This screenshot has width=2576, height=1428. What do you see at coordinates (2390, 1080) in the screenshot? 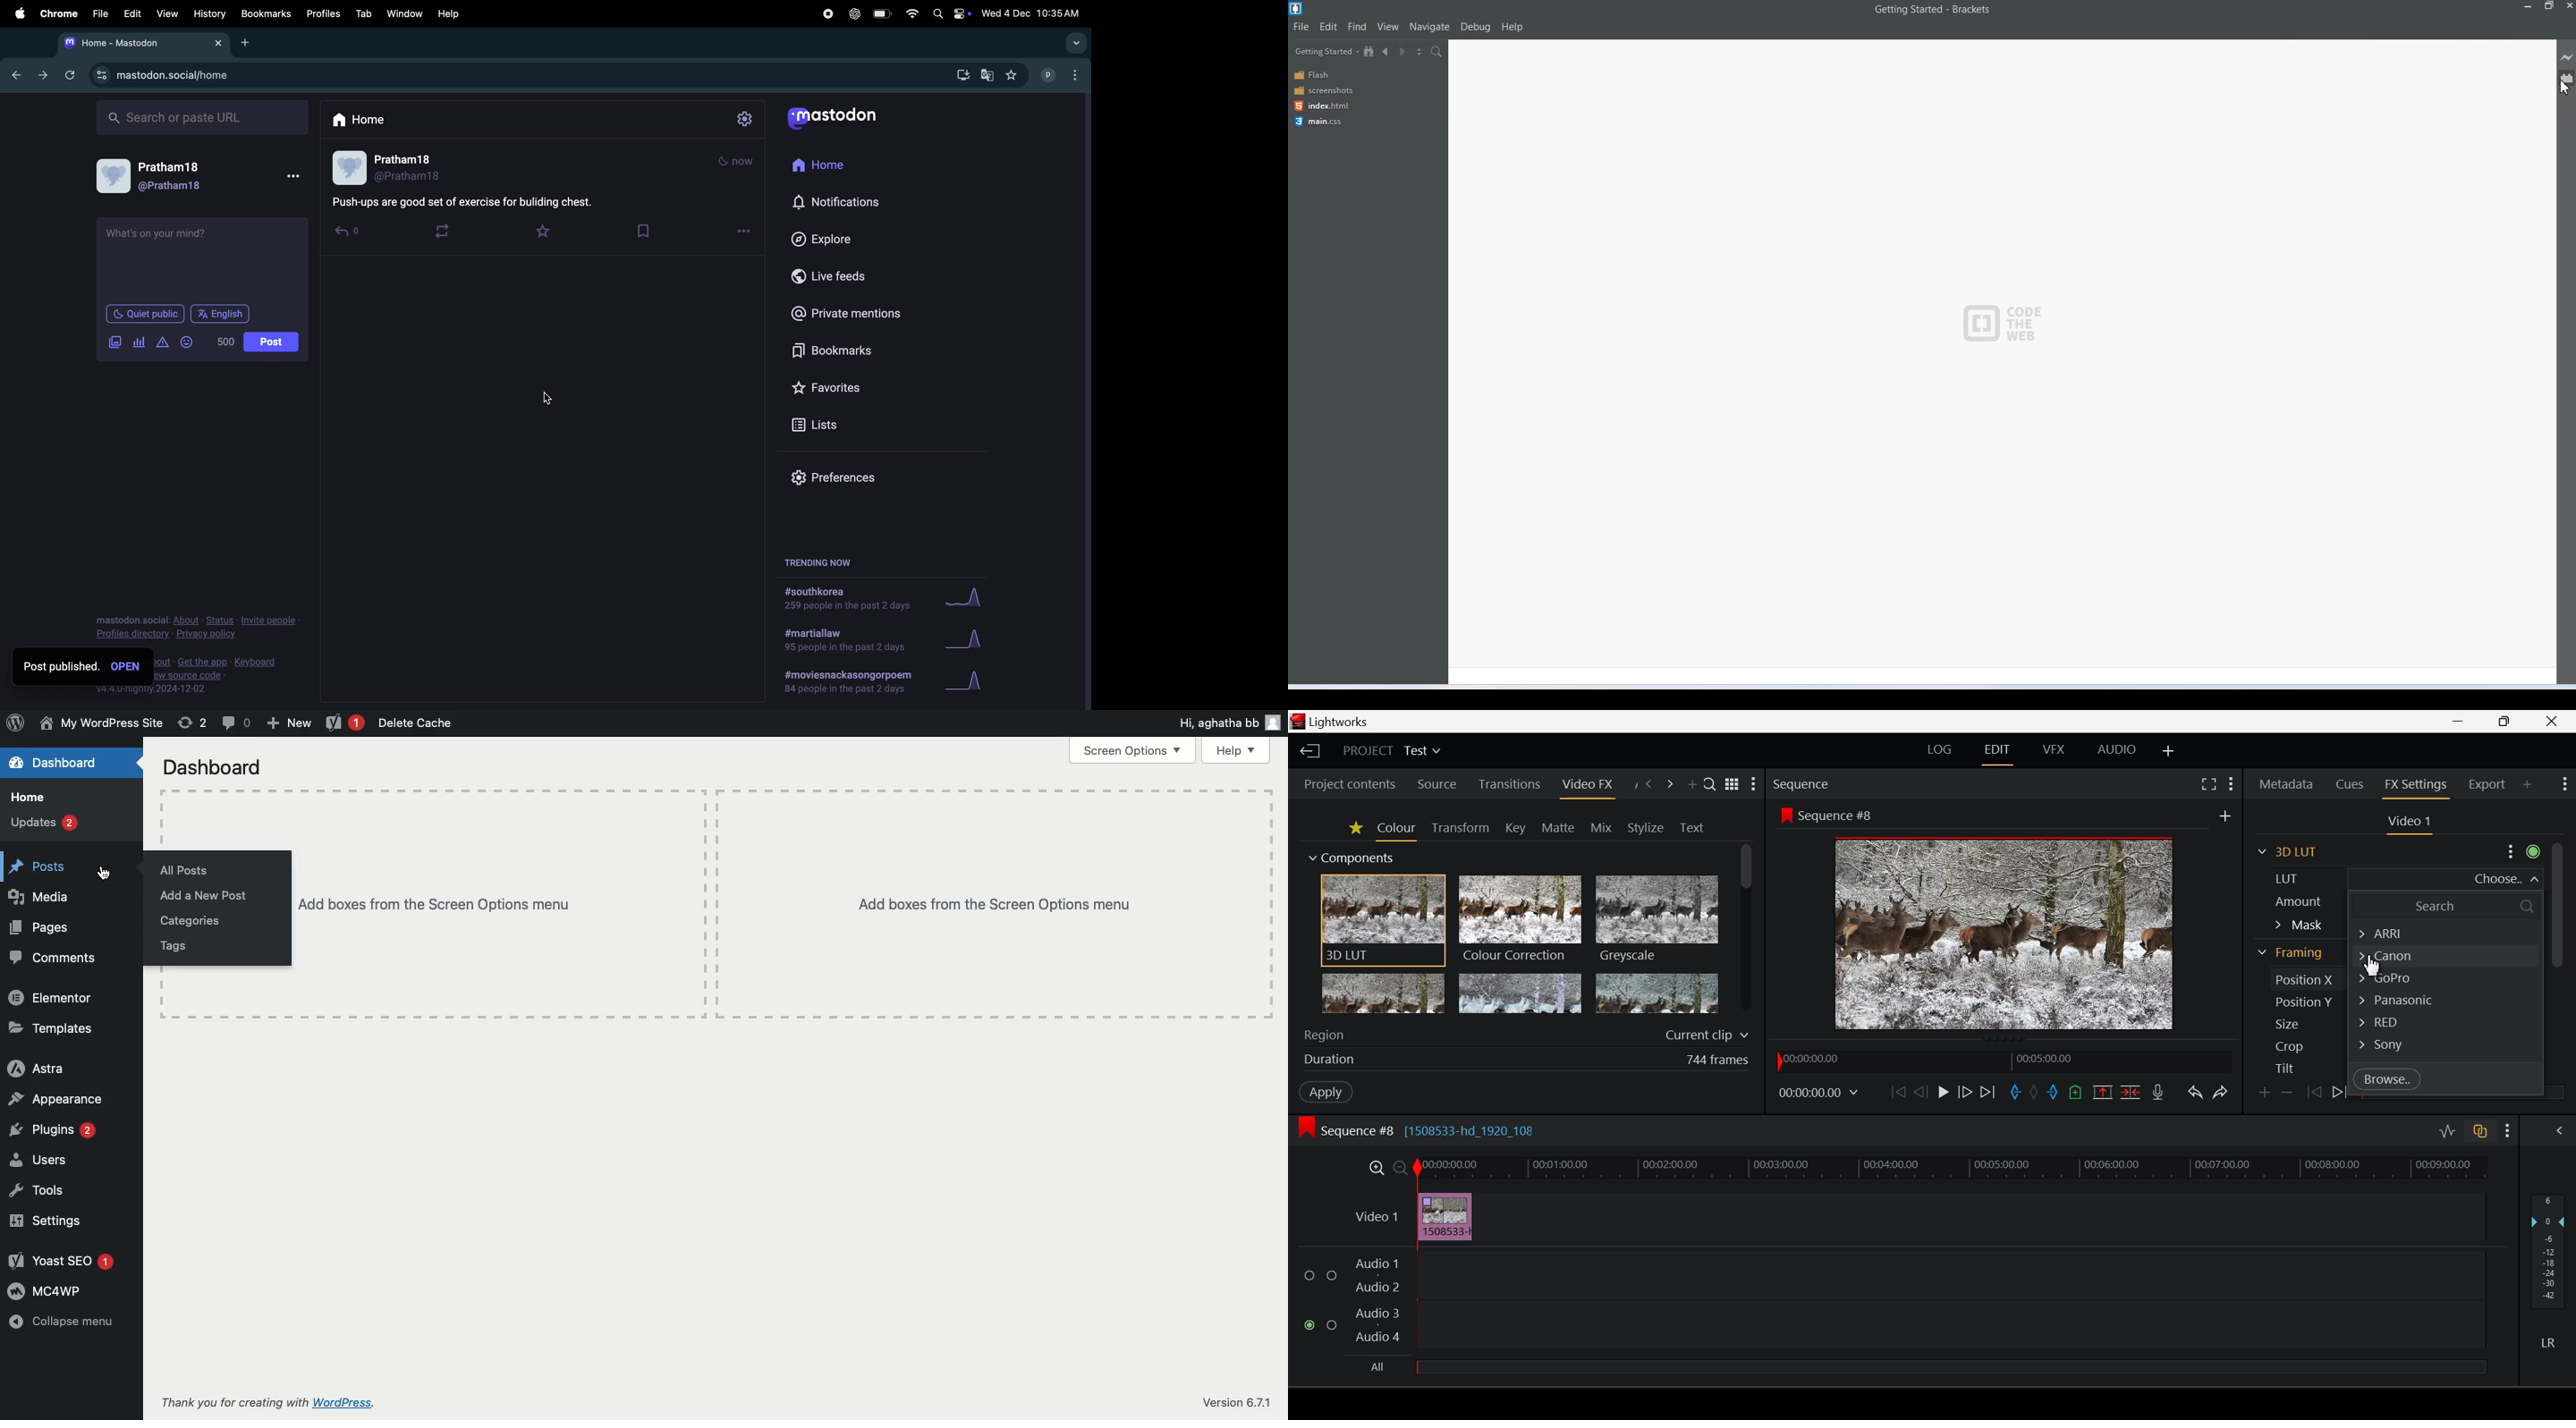
I see `Browse` at bounding box center [2390, 1080].